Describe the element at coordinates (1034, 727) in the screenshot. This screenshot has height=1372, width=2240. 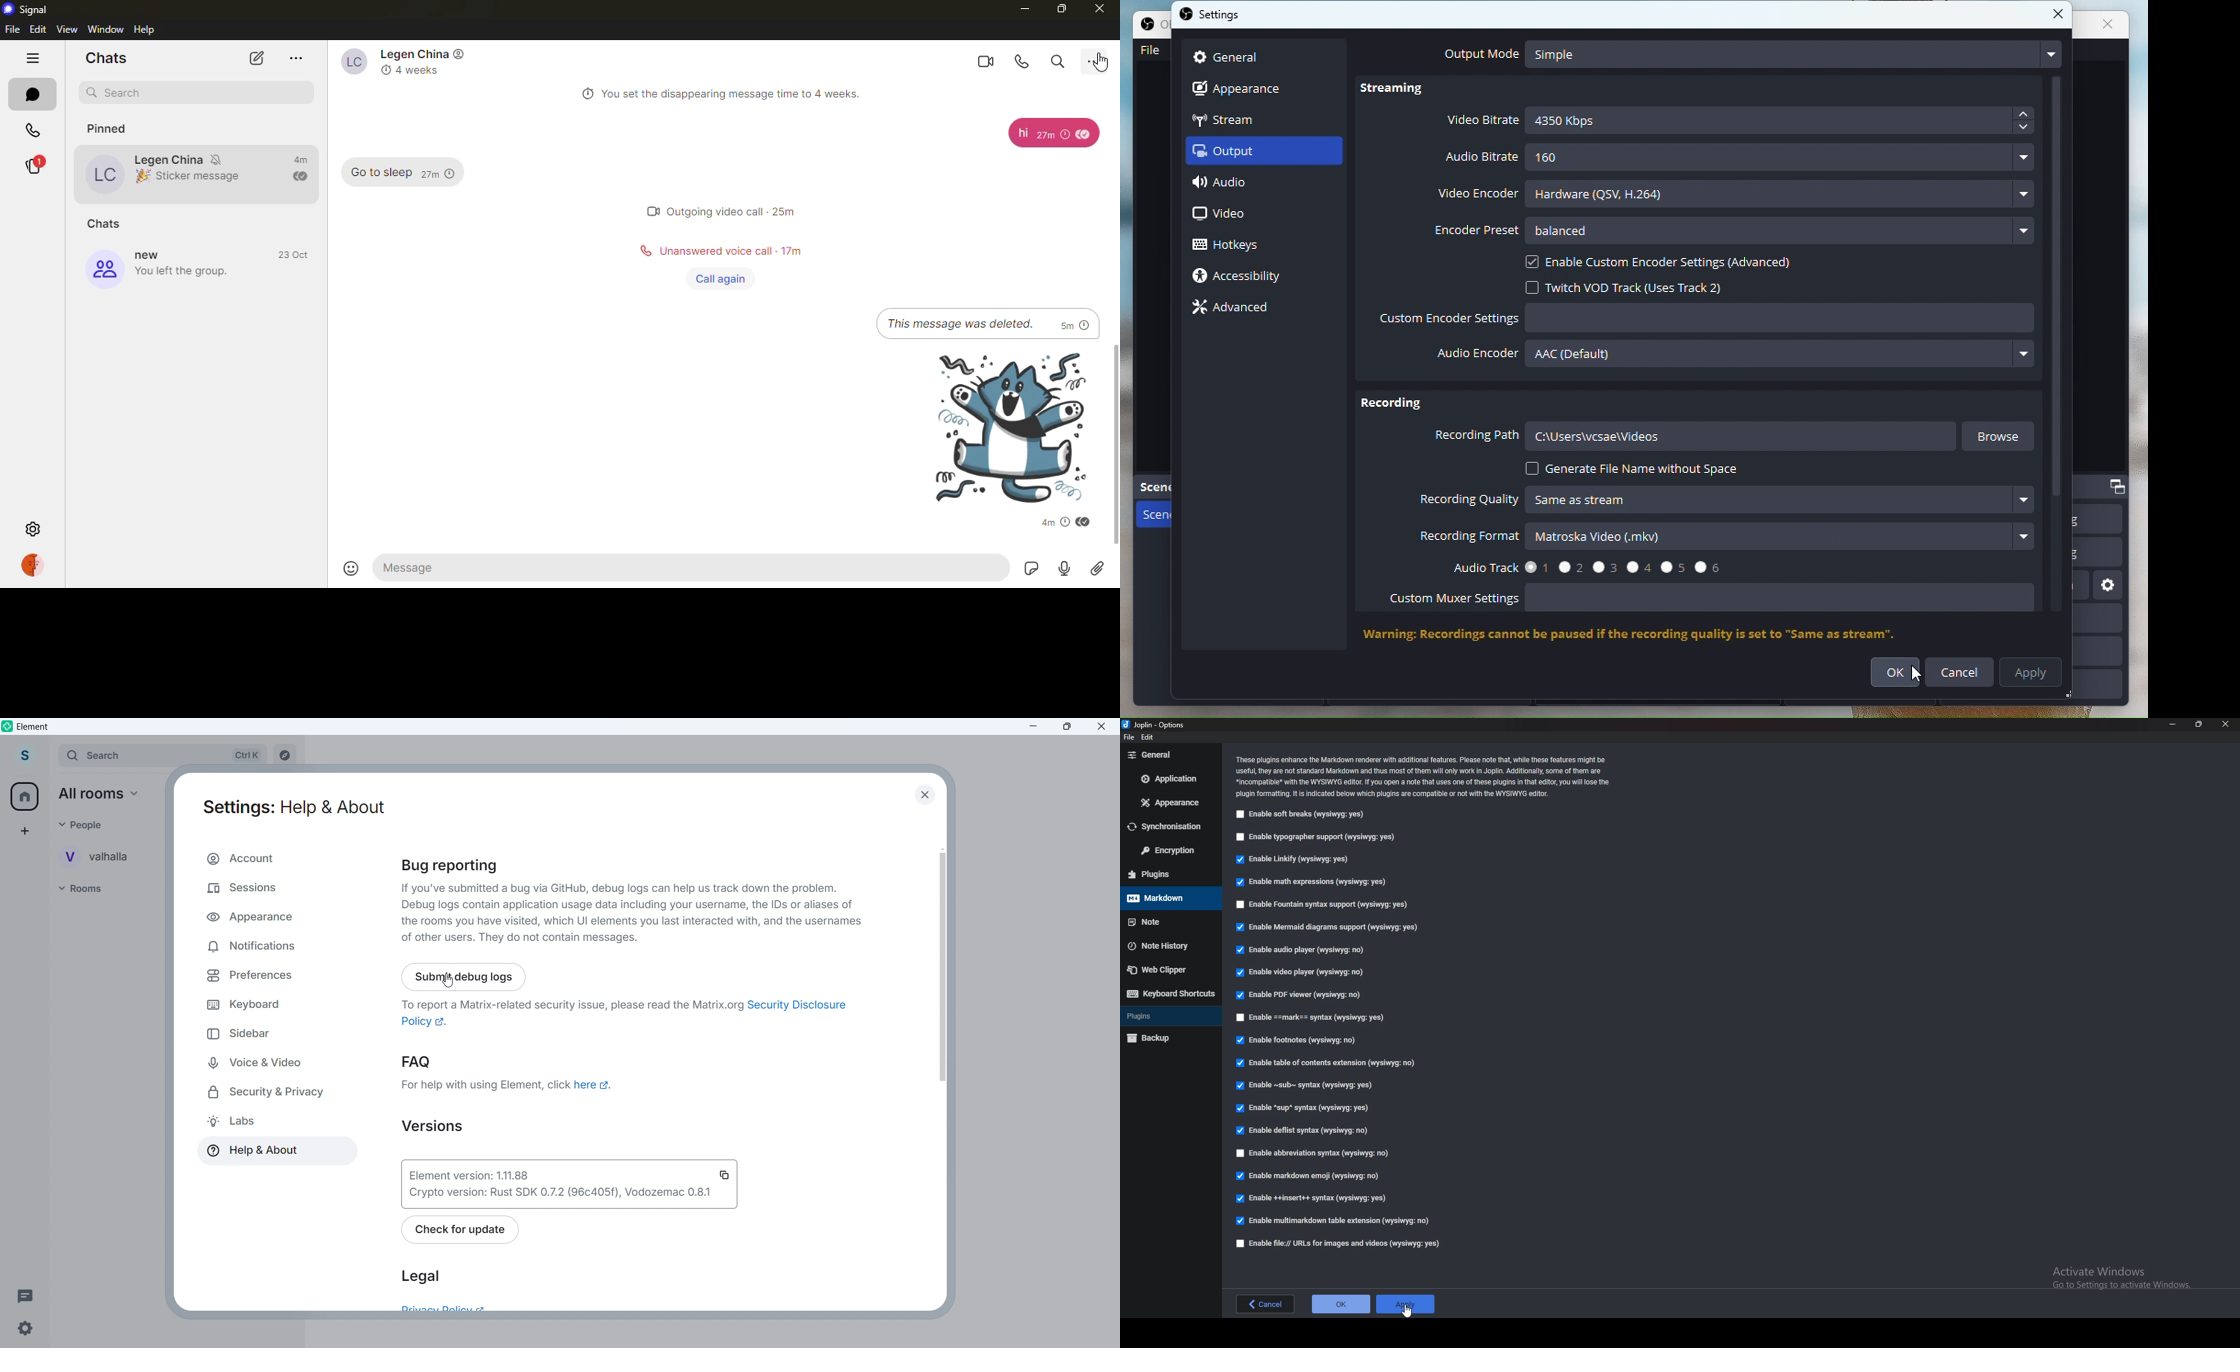
I see `minimise ` at that location.